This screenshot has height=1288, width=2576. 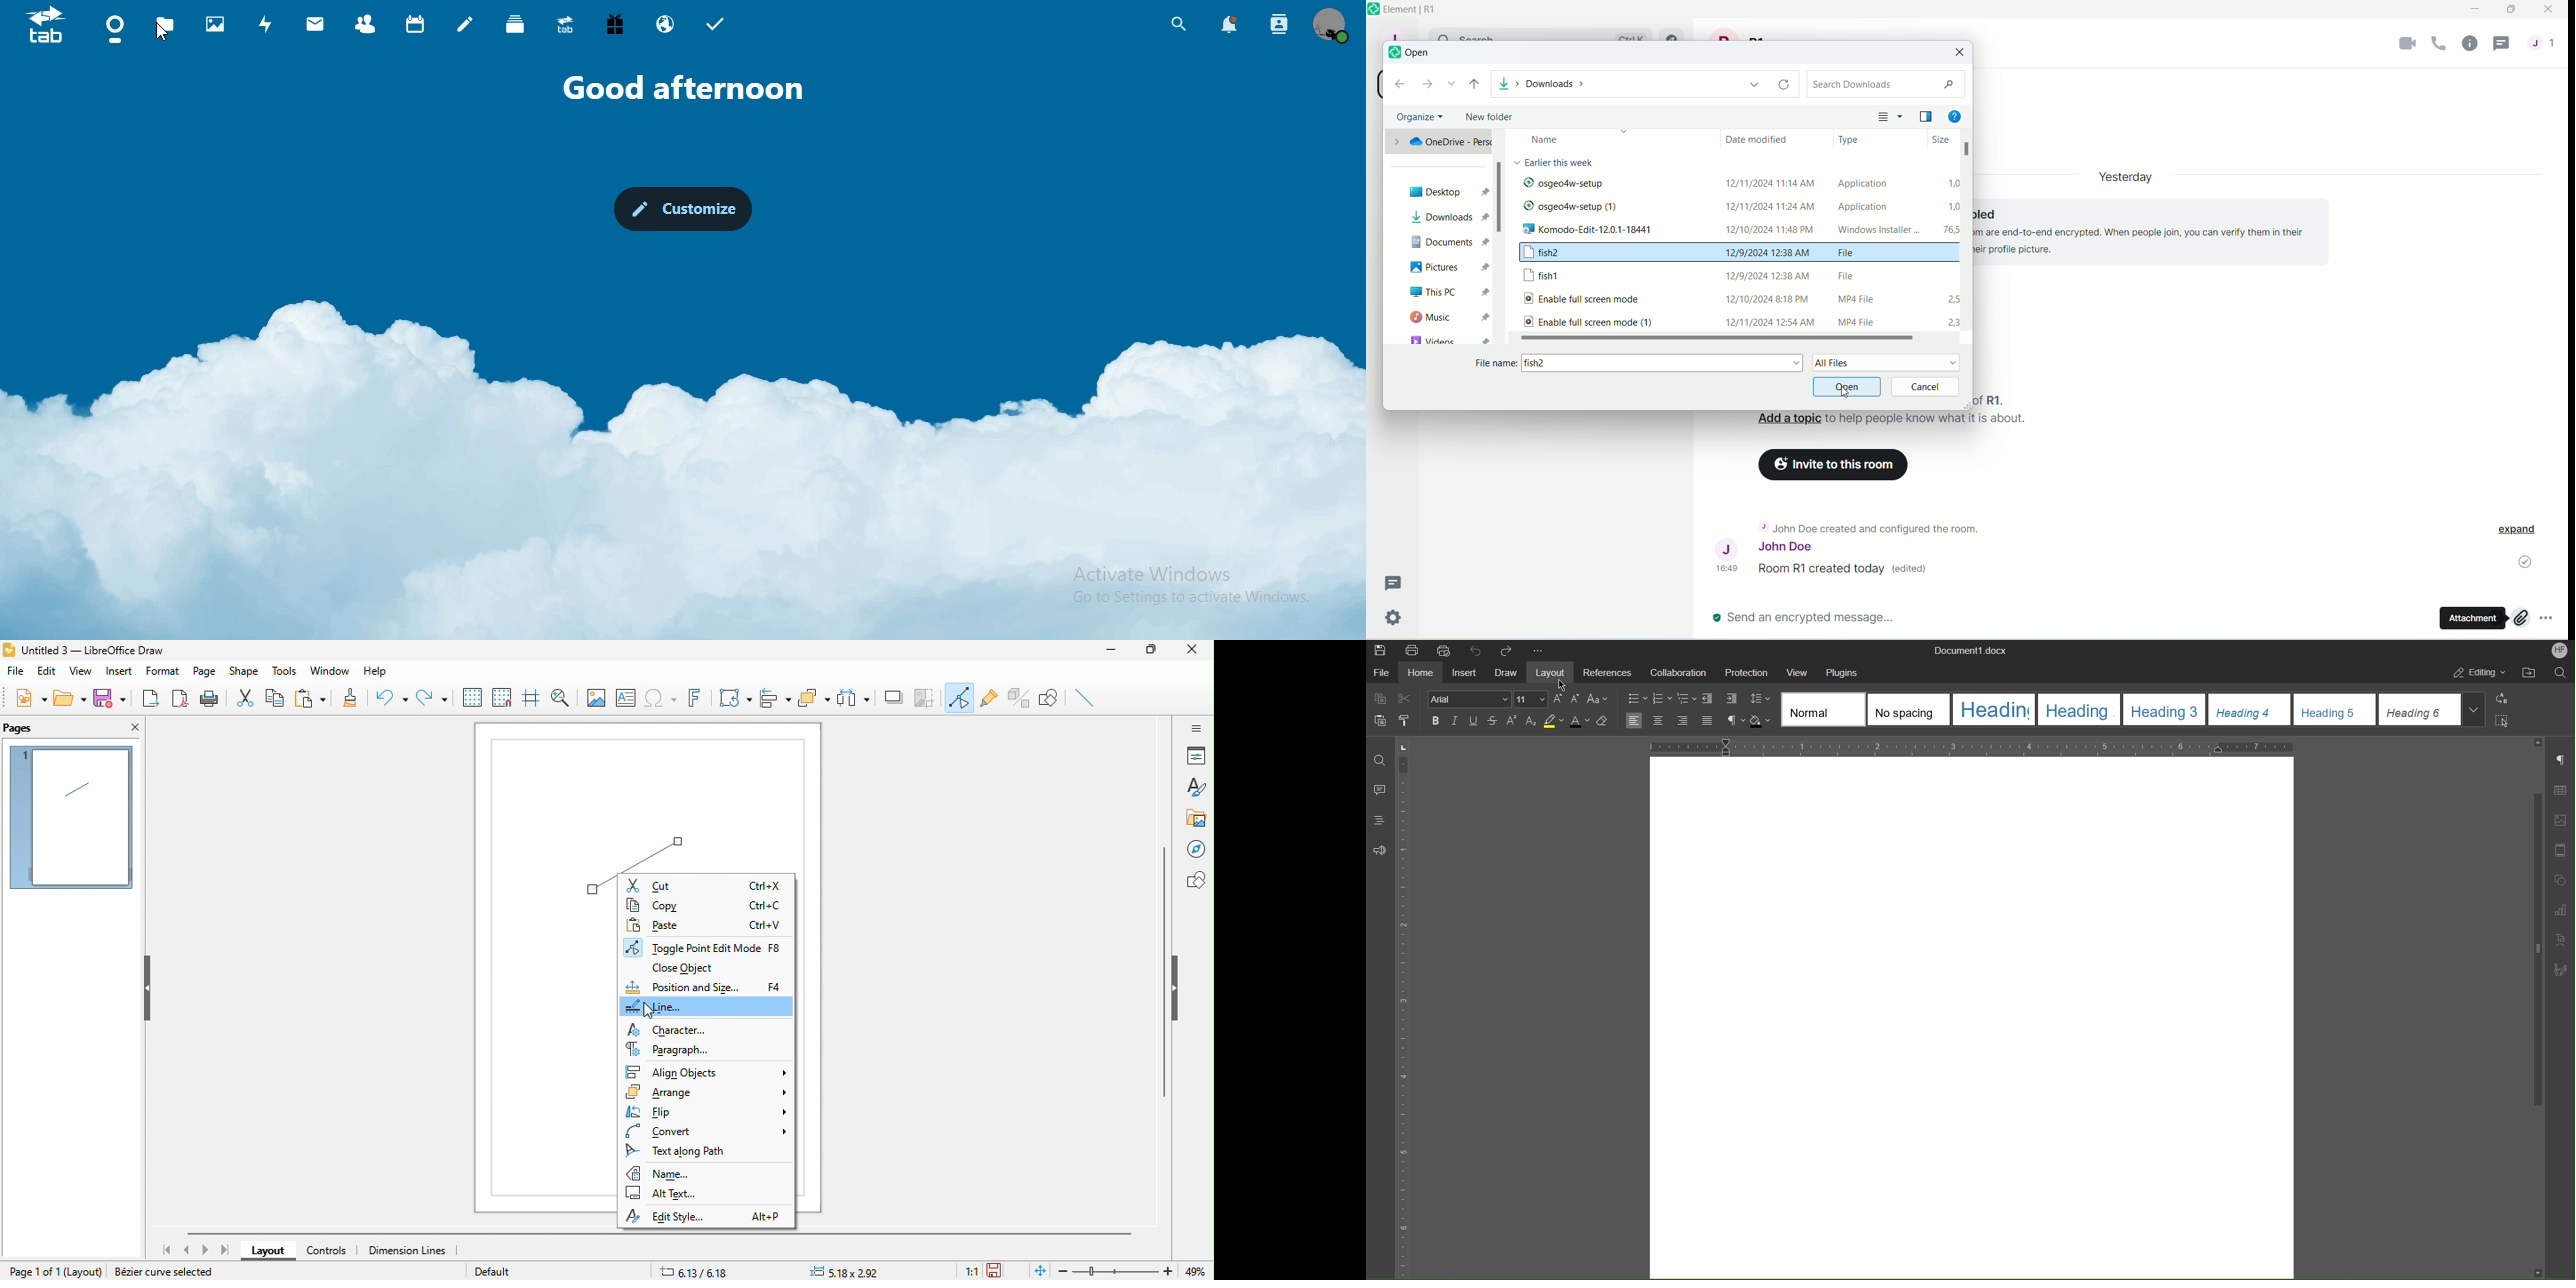 What do you see at coordinates (1683, 721) in the screenshot?
I see `Right Align` at bounding box center [1683, 721].